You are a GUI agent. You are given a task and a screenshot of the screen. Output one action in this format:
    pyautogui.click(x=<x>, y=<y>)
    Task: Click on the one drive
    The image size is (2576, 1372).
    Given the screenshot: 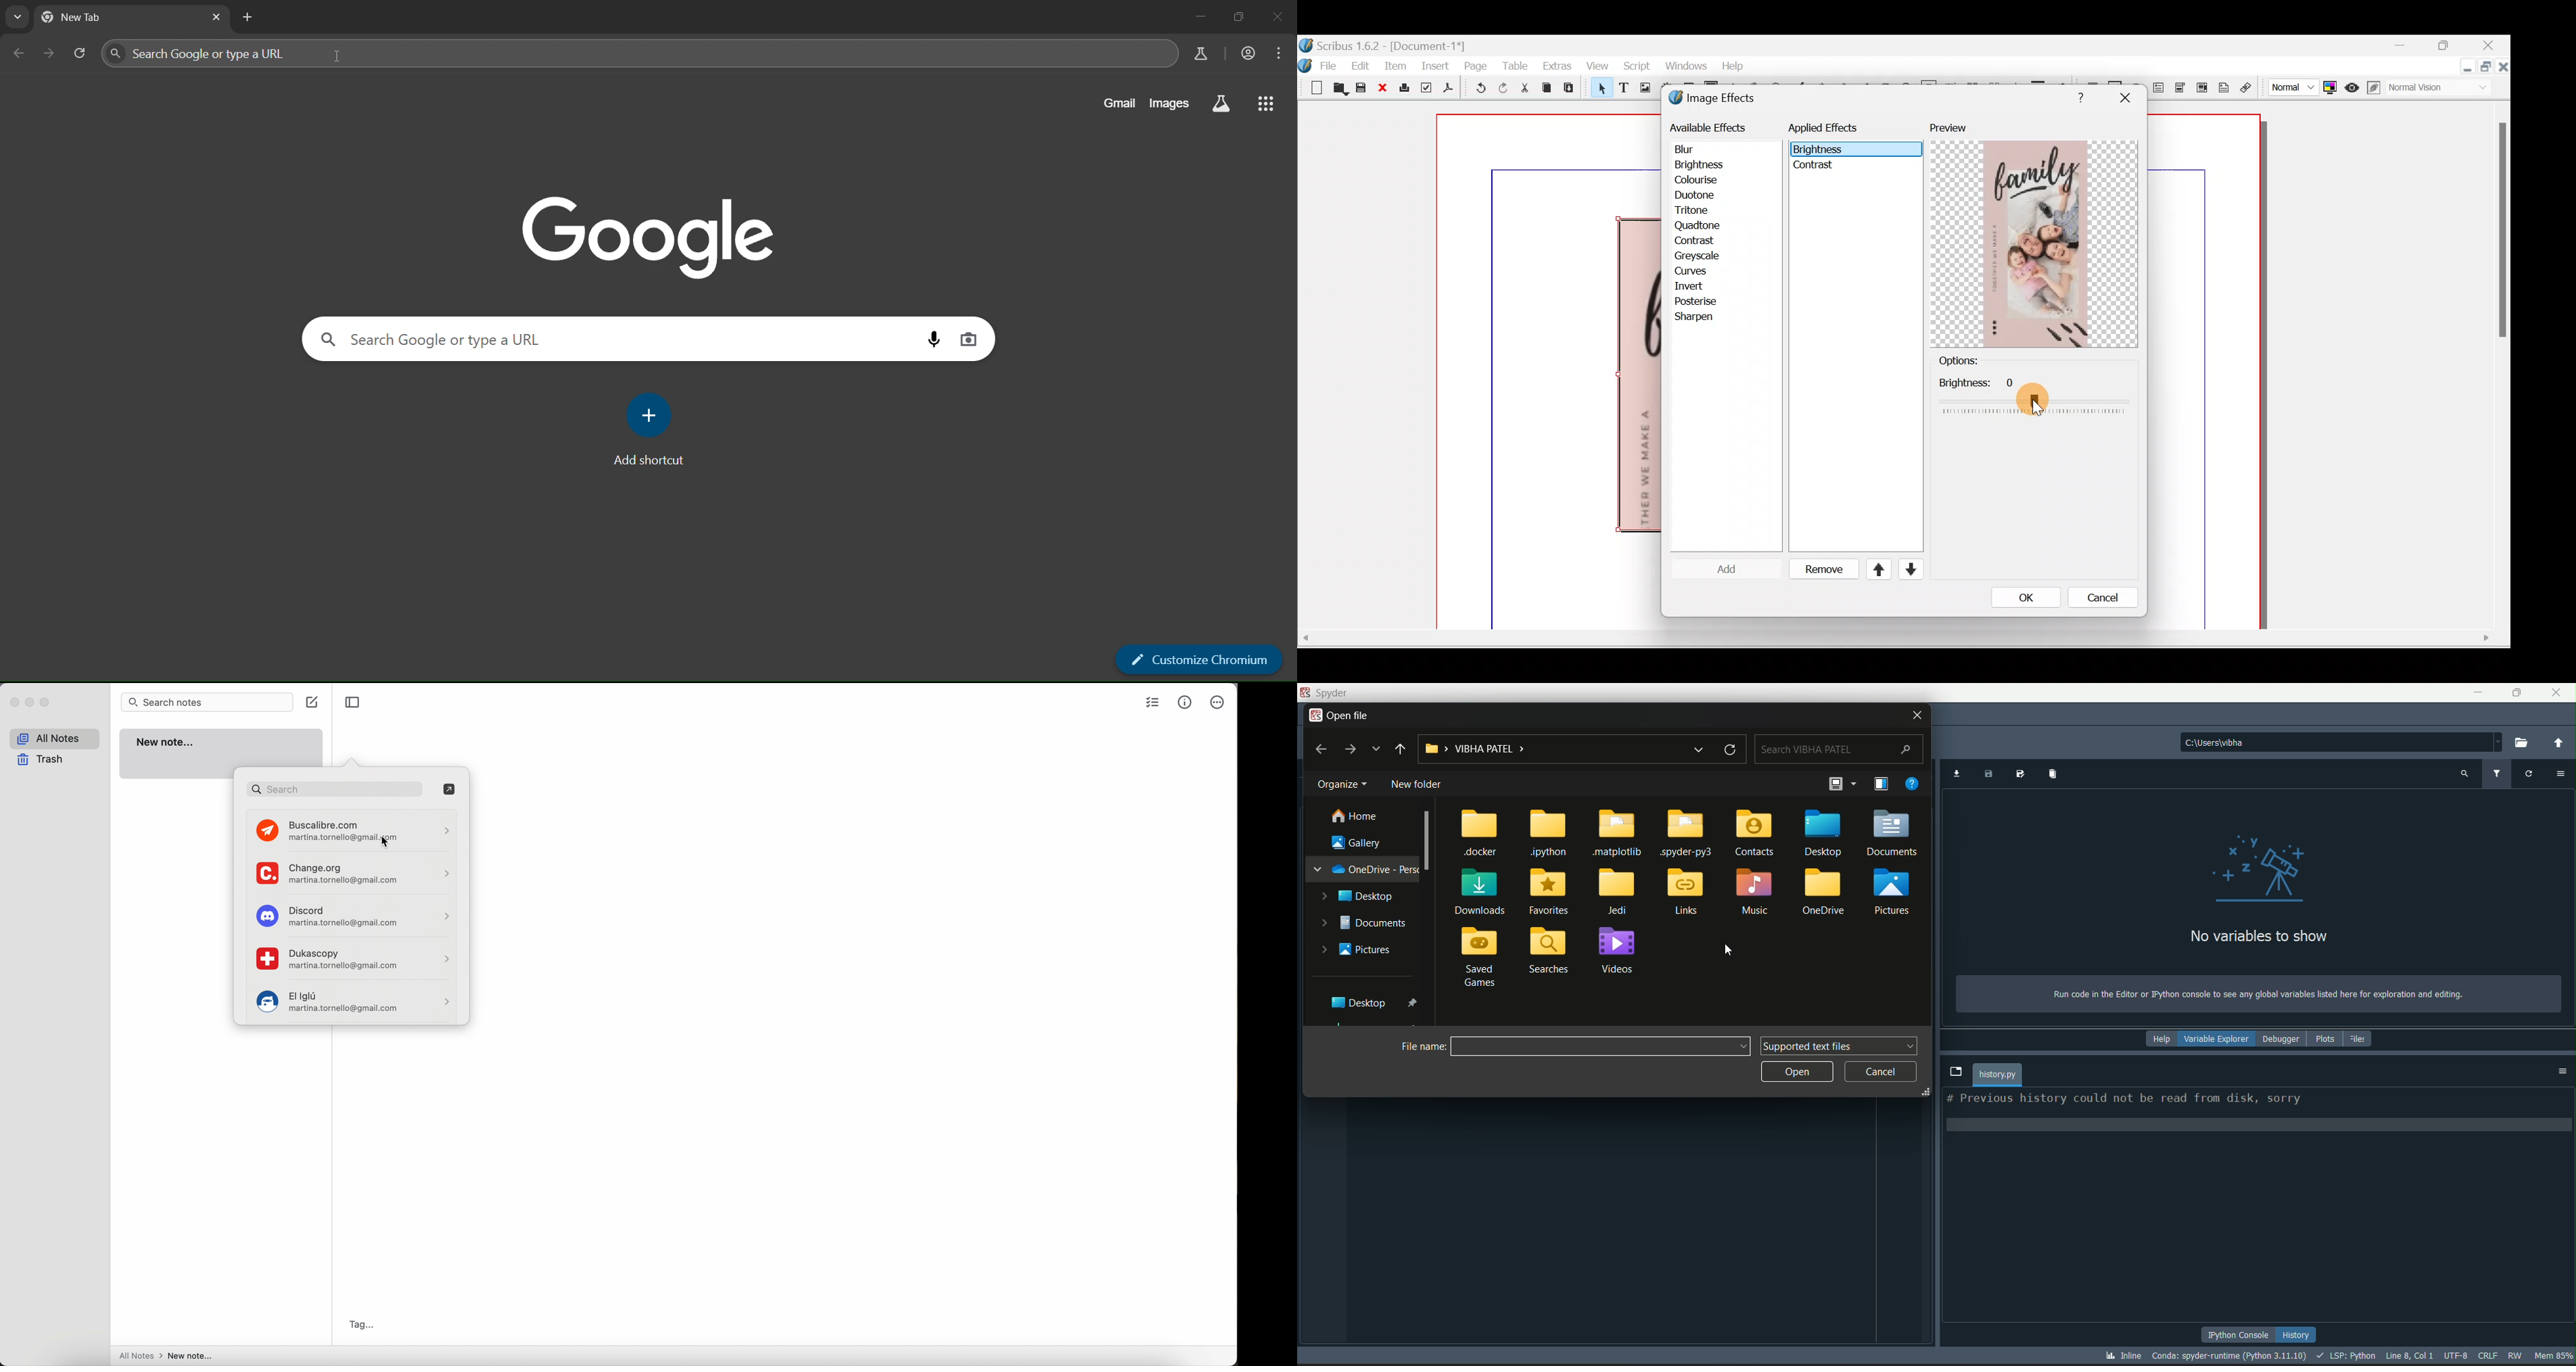 What is the action you would take?
    pyautogui.click(x=1367, y=869)
    